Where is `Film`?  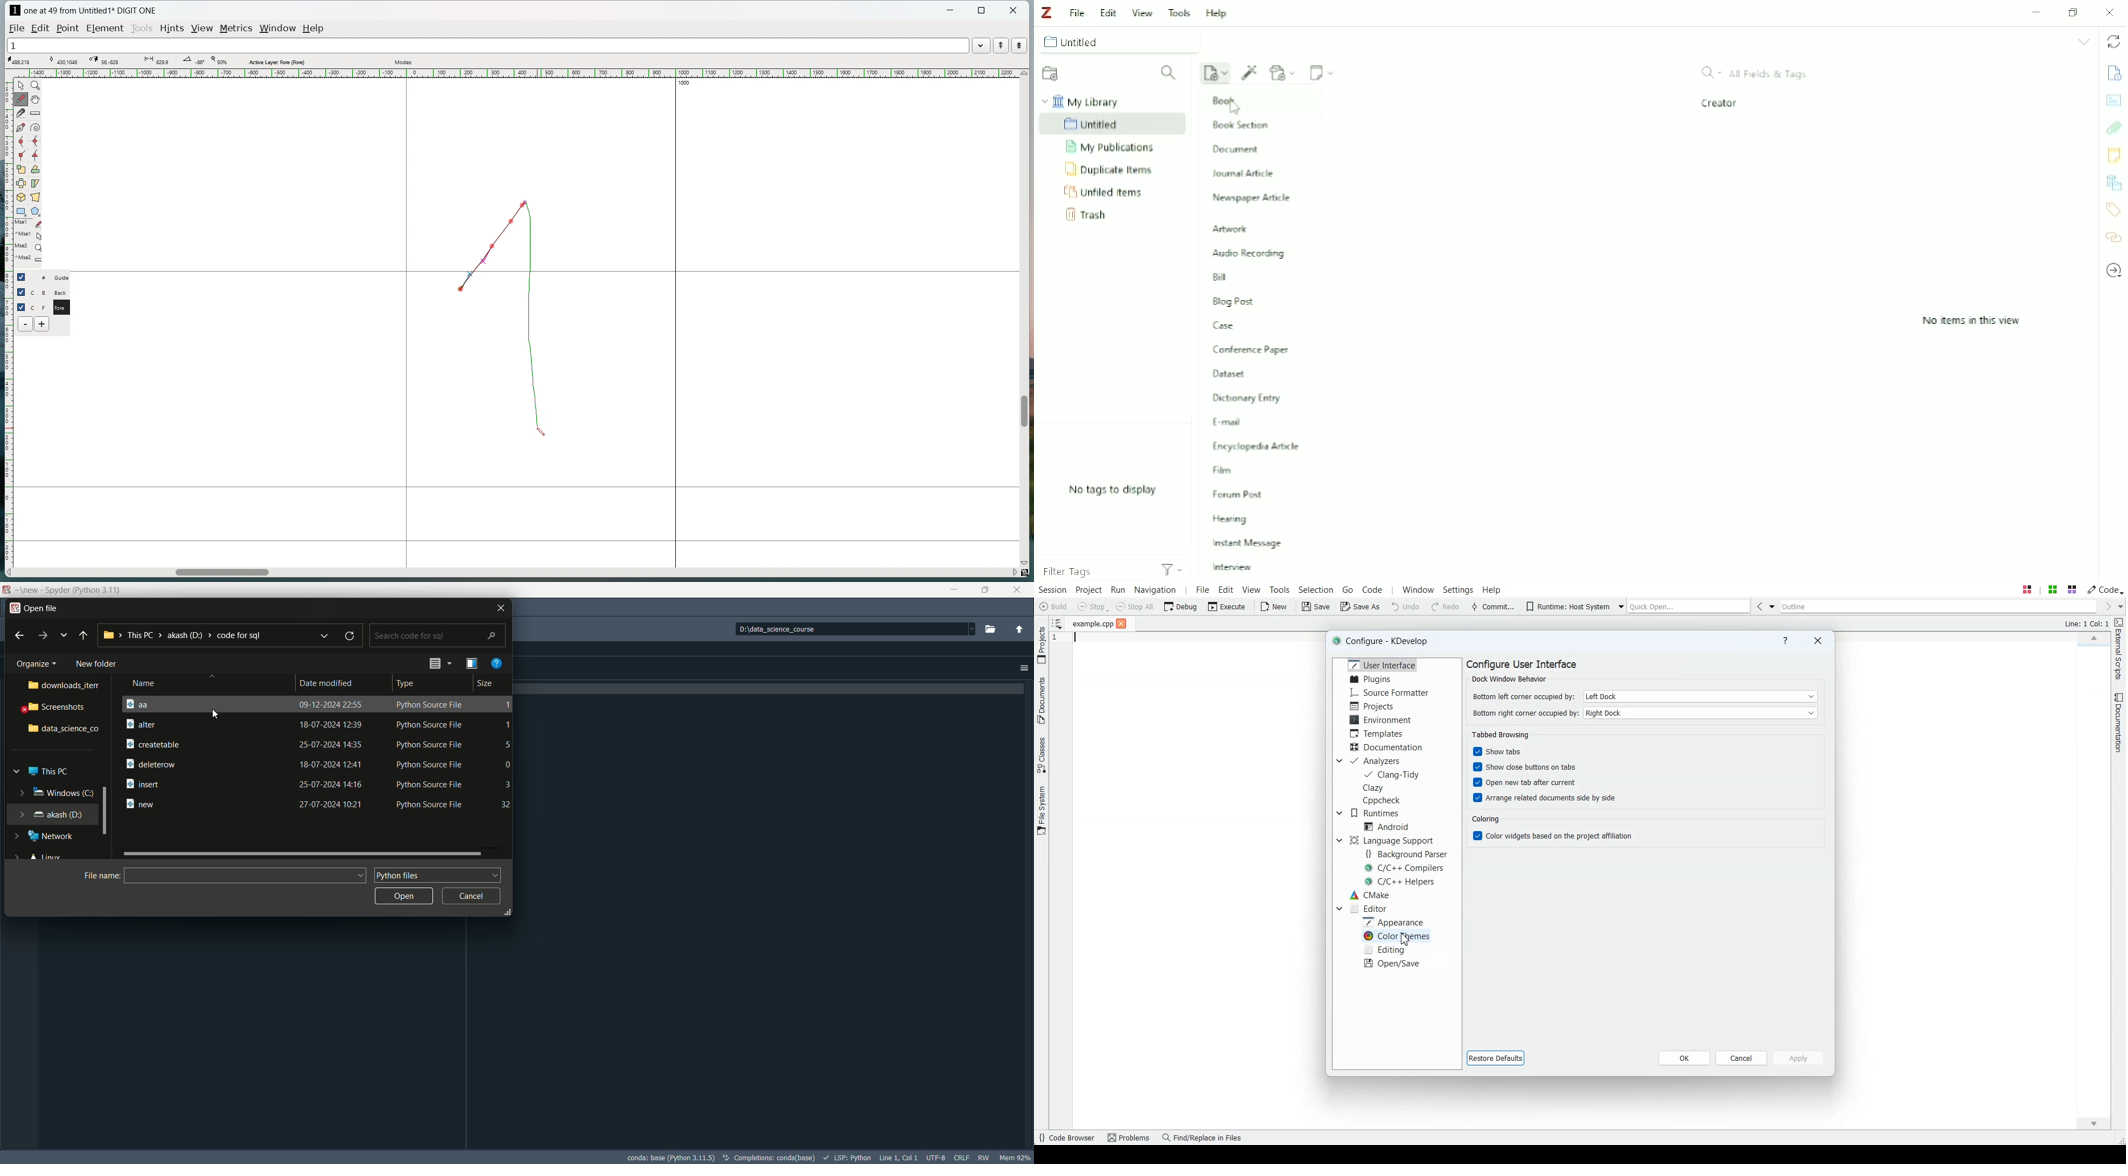 Film is located at coordinates (1225, 471).